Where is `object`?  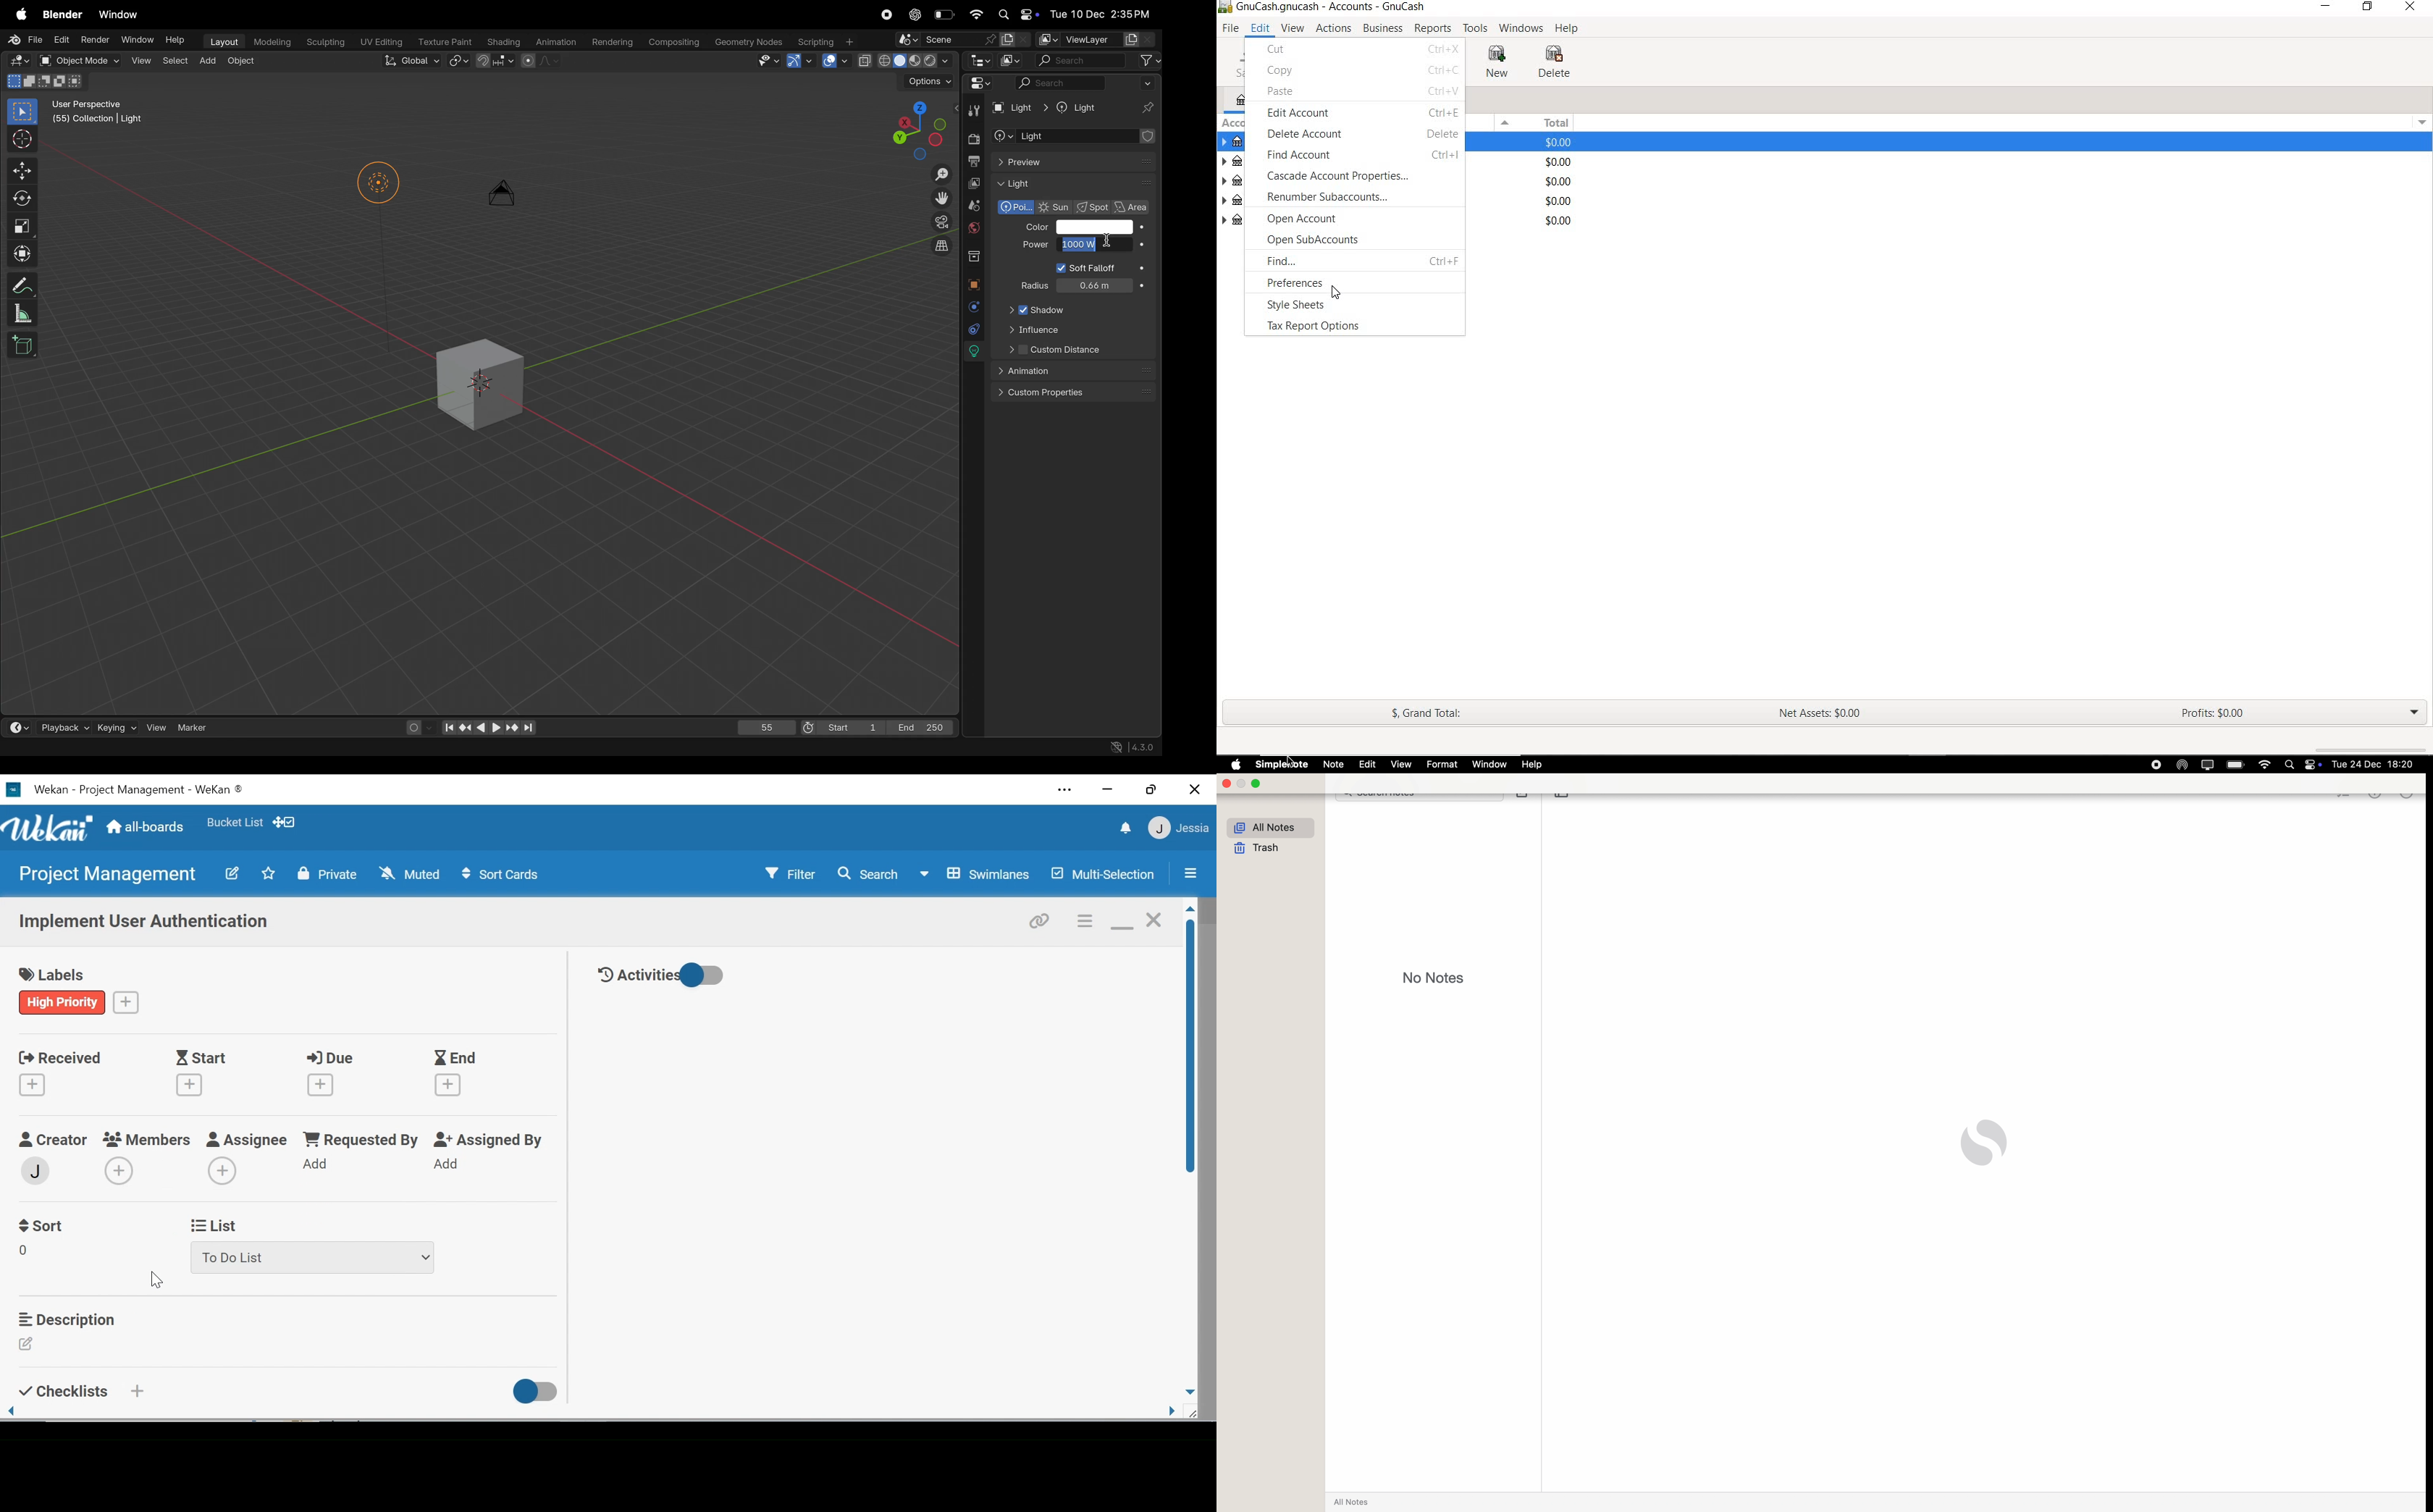
object is located at coordinates (247, 65).